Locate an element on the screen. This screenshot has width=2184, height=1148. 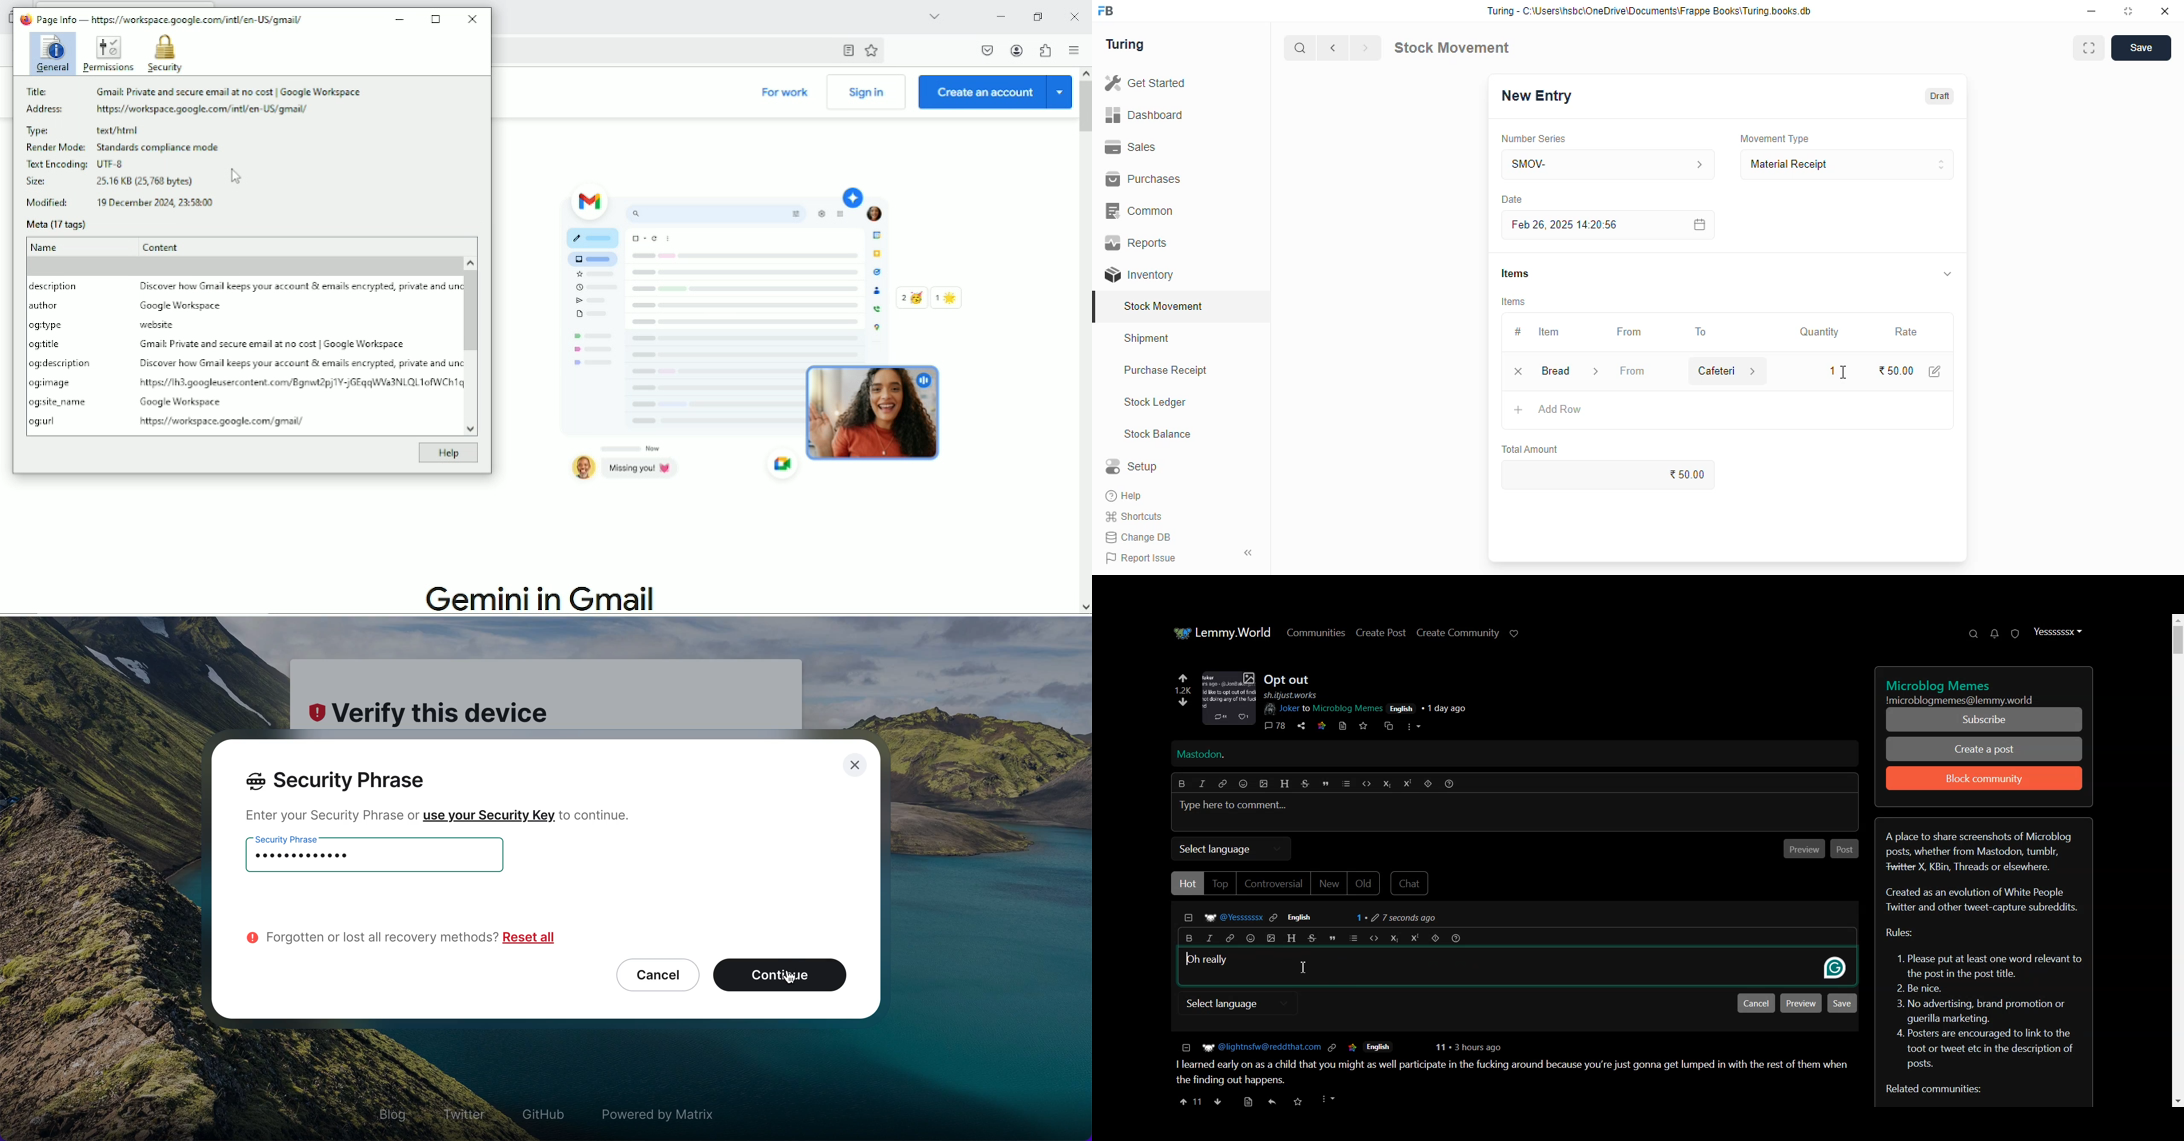
Google workspace is located at coordinates (182, 403).